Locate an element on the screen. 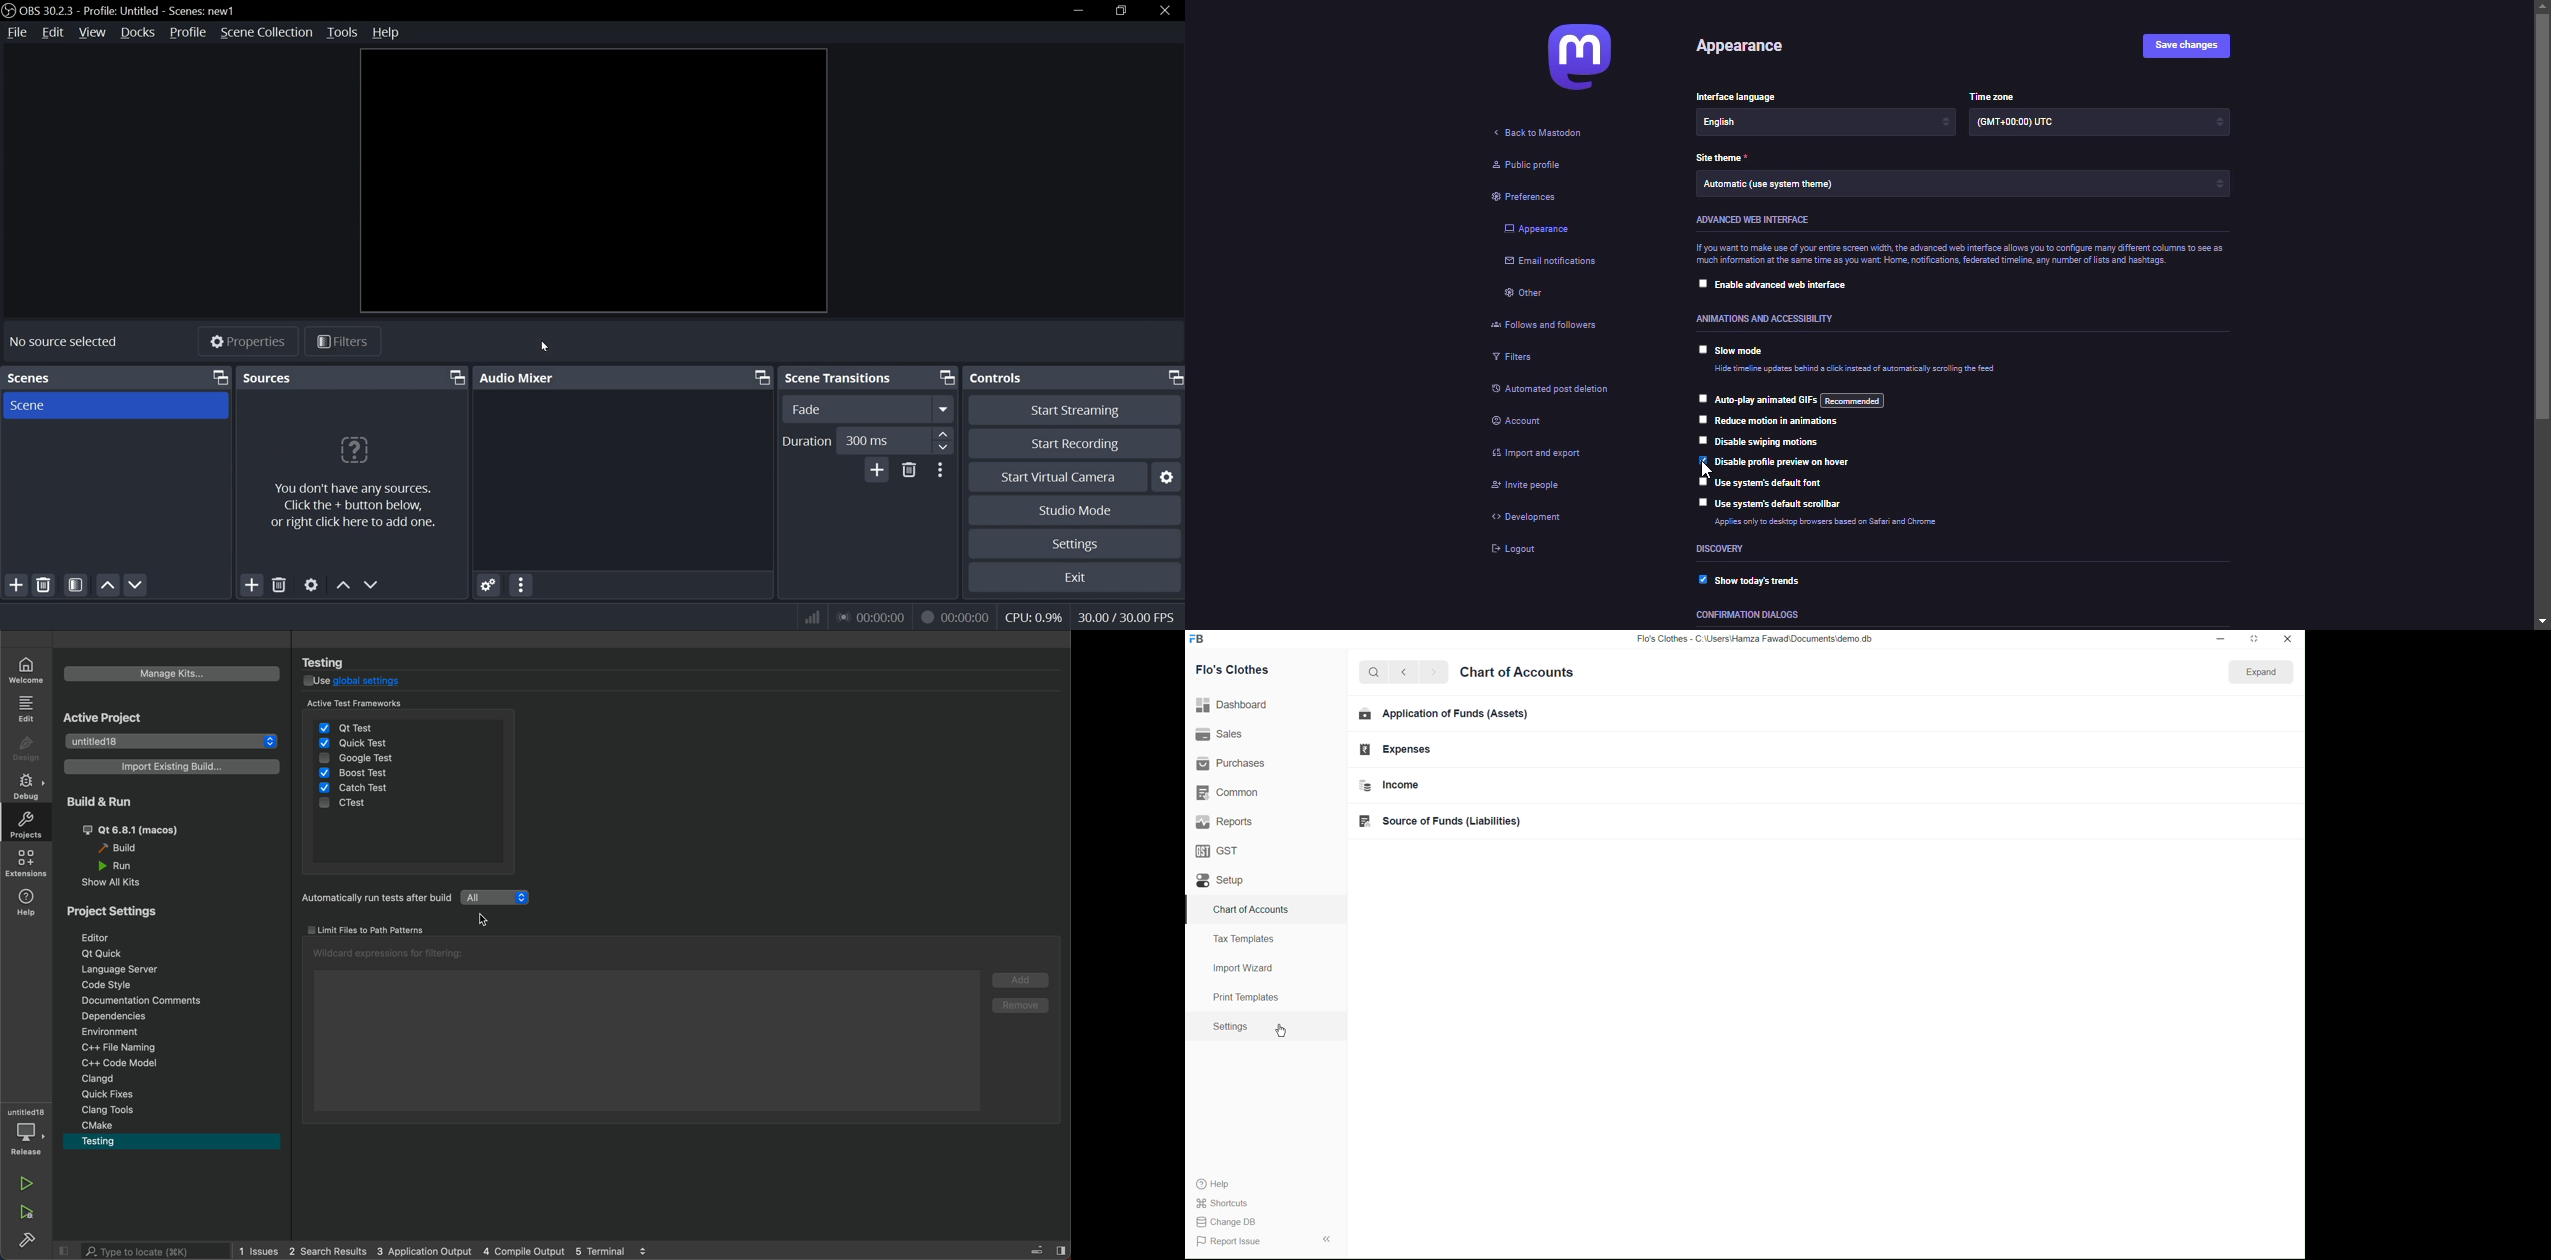 The width and height of the screenshot is (2576, 1260). close is located at coordinates (1163, 10).